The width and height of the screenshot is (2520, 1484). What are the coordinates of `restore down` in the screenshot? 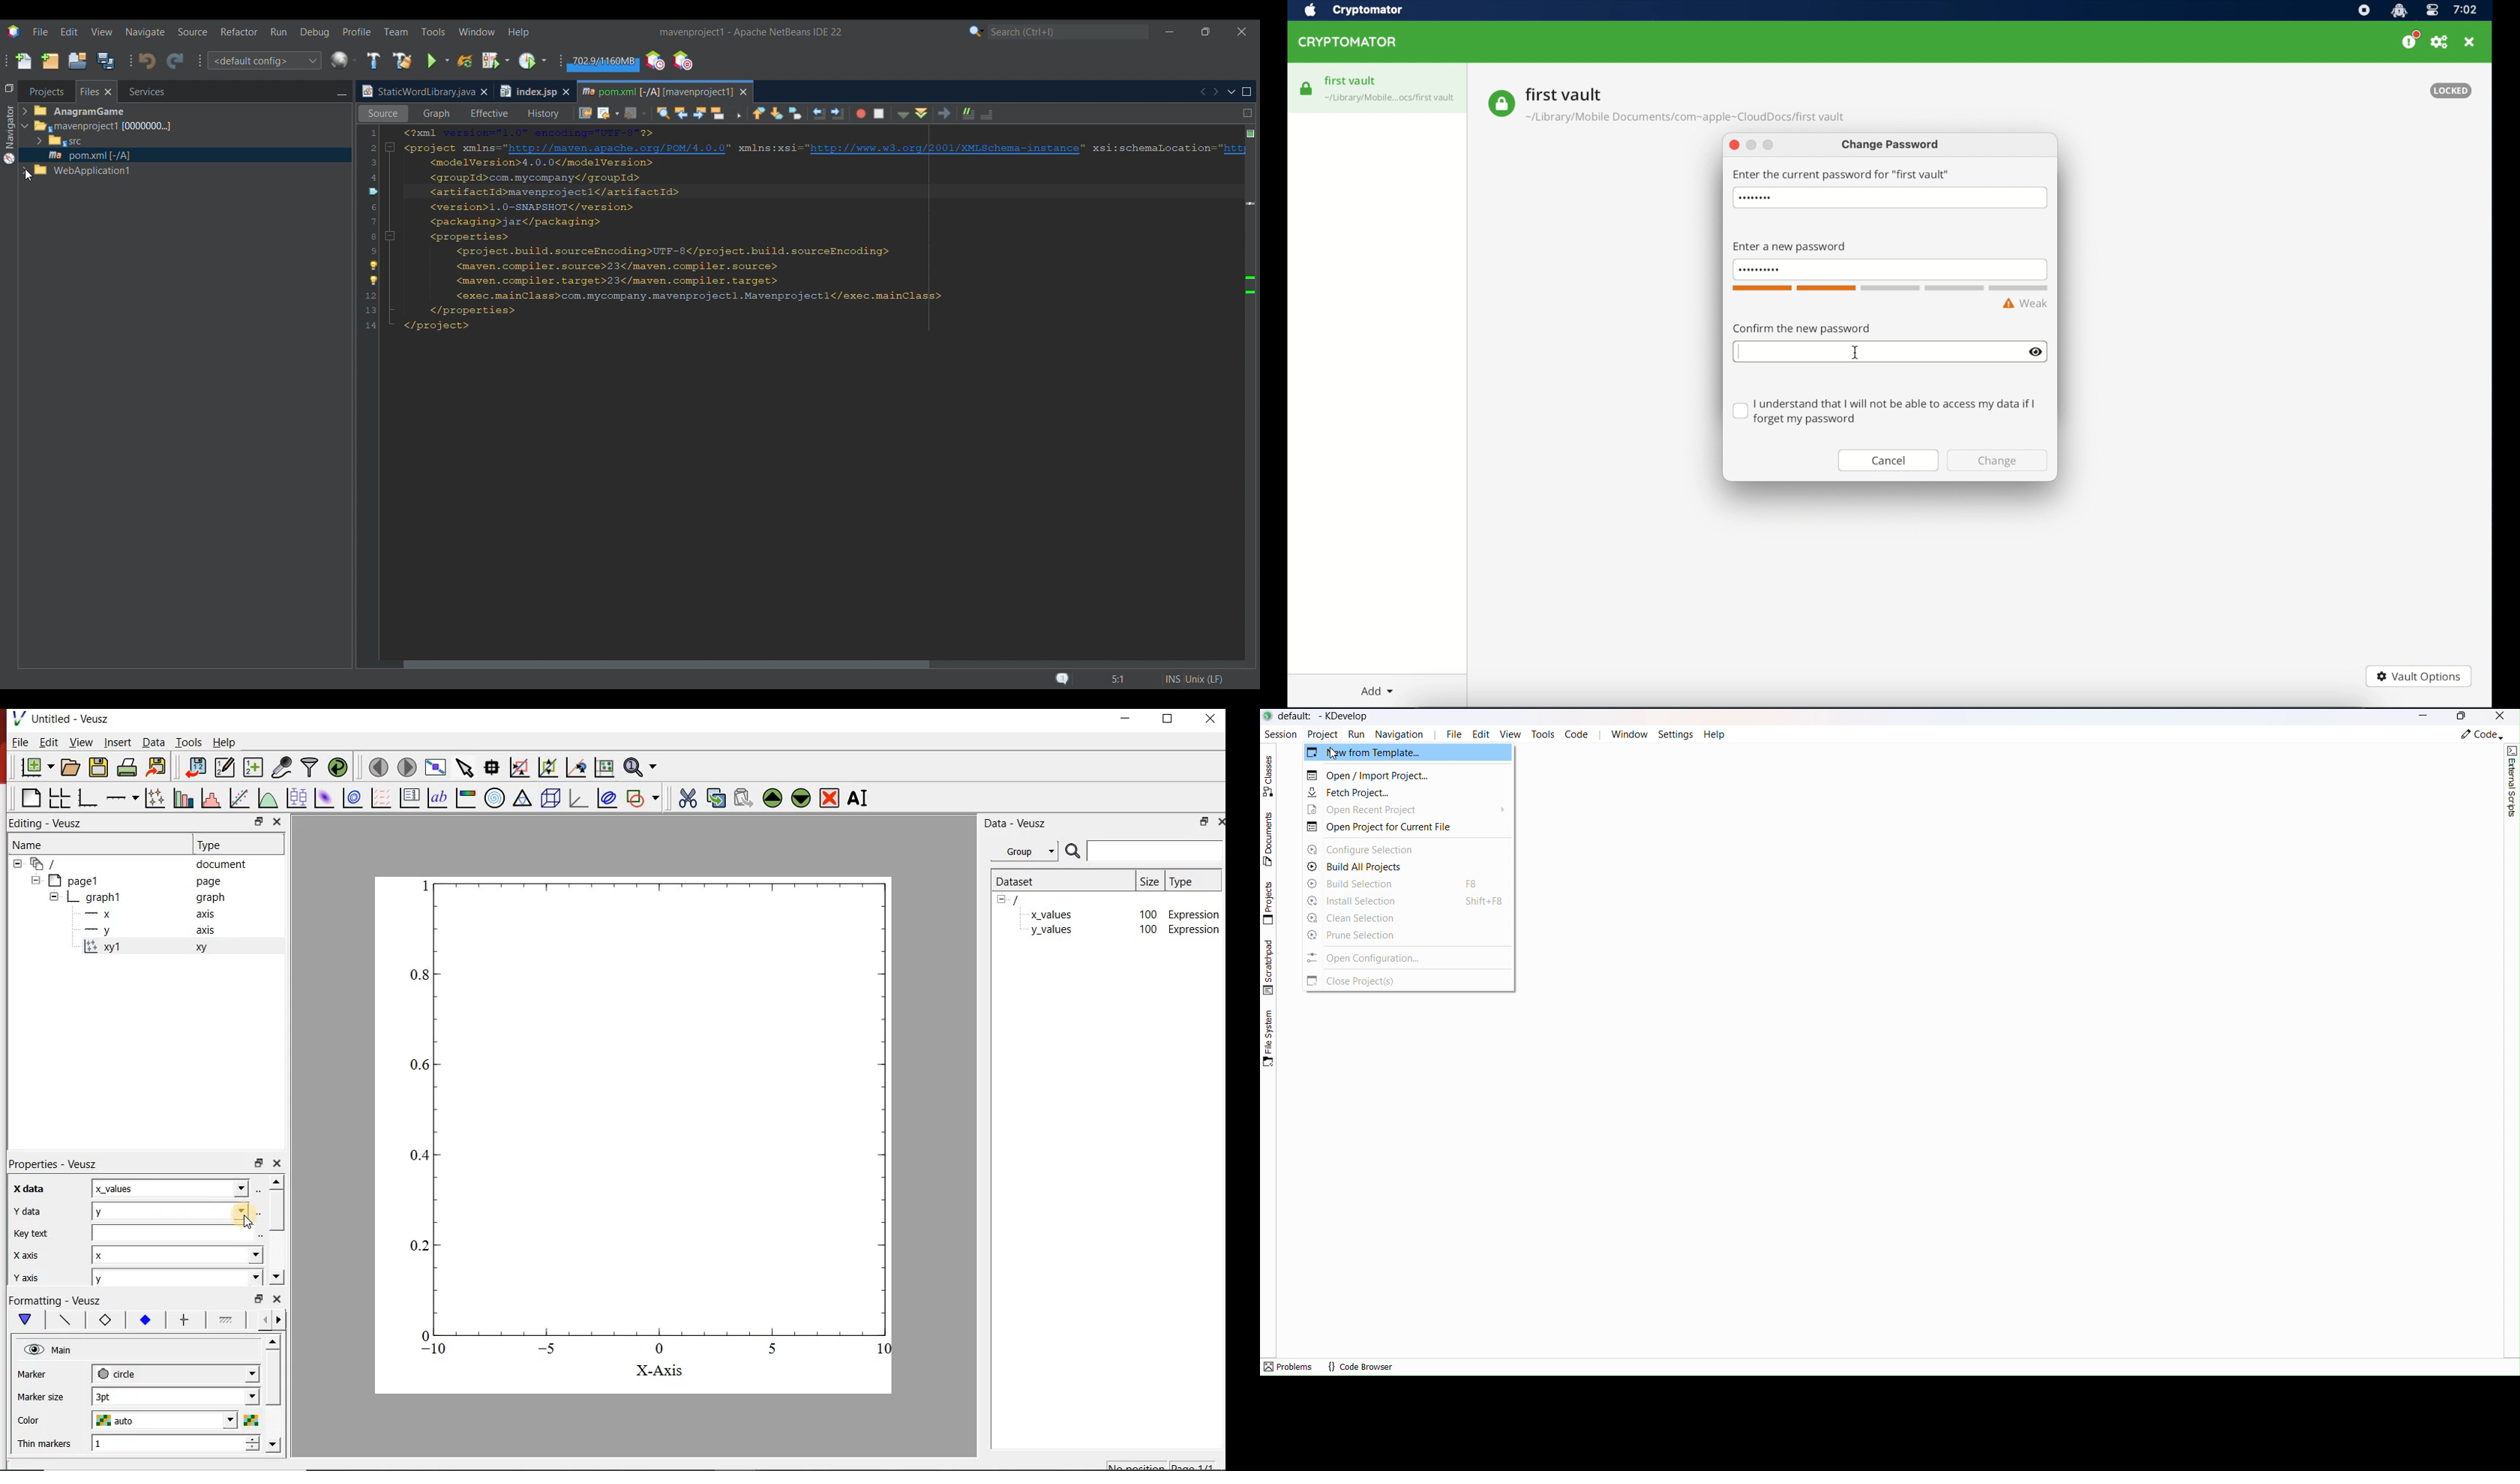 It's located at (259, 1163).